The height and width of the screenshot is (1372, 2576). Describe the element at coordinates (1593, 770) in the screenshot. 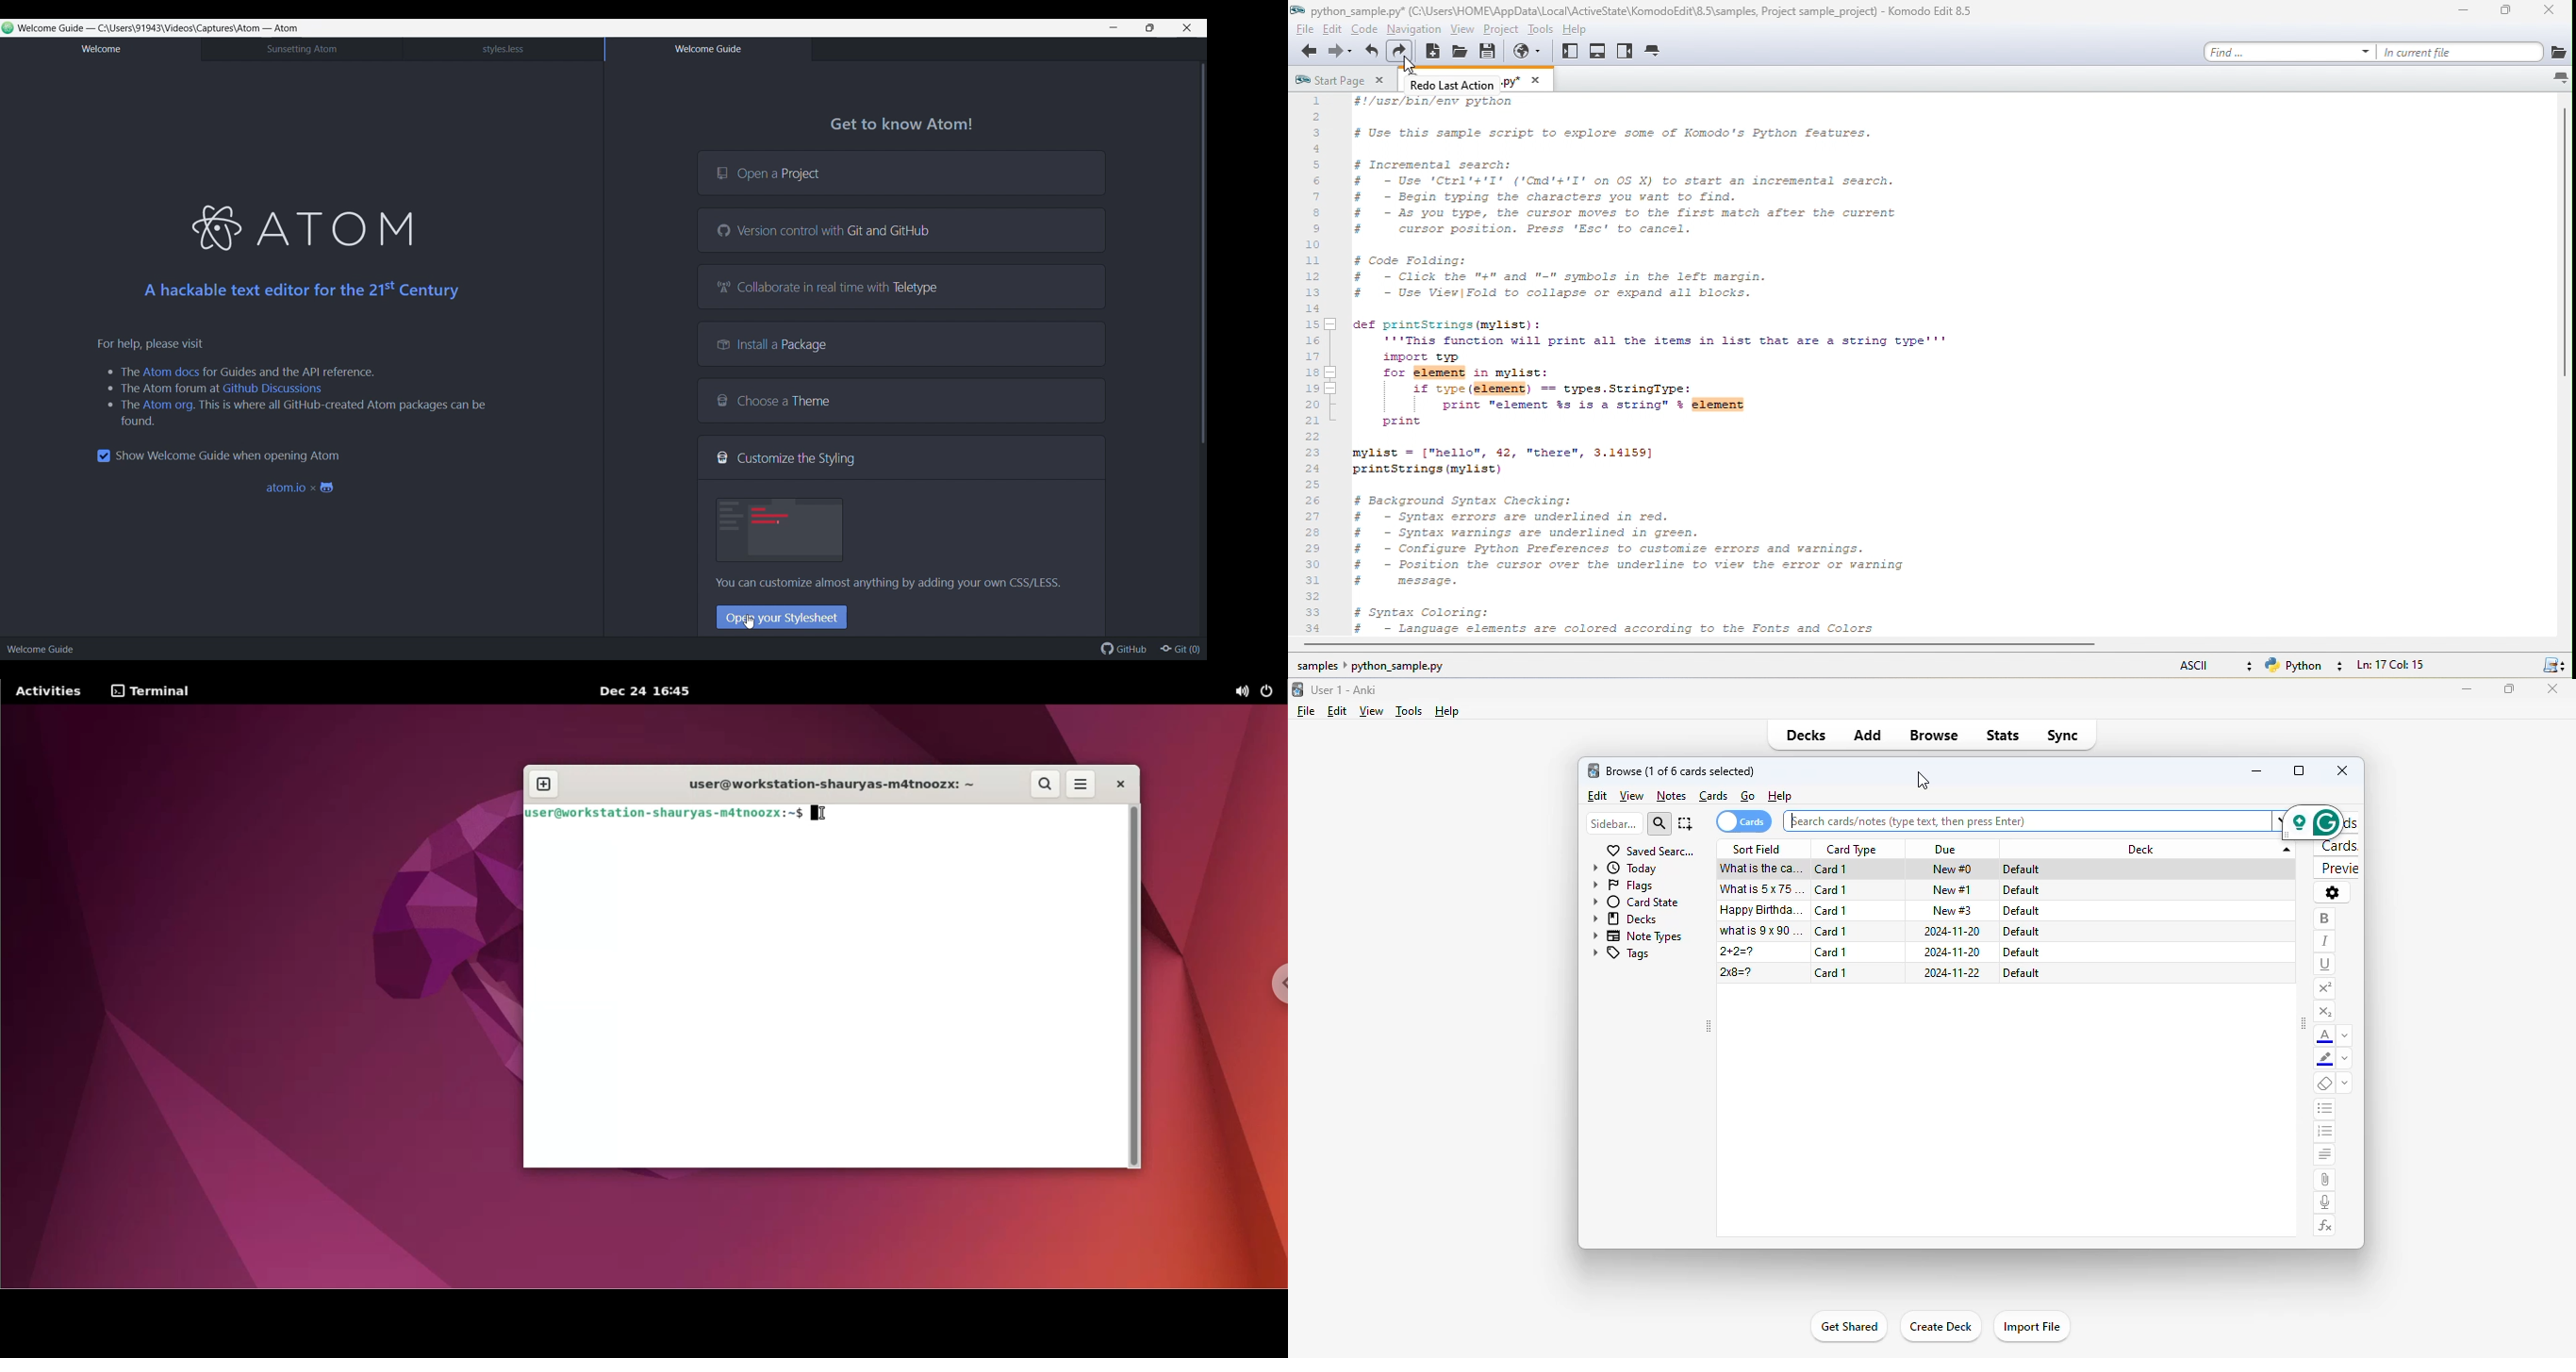

I see `logo` at that location.